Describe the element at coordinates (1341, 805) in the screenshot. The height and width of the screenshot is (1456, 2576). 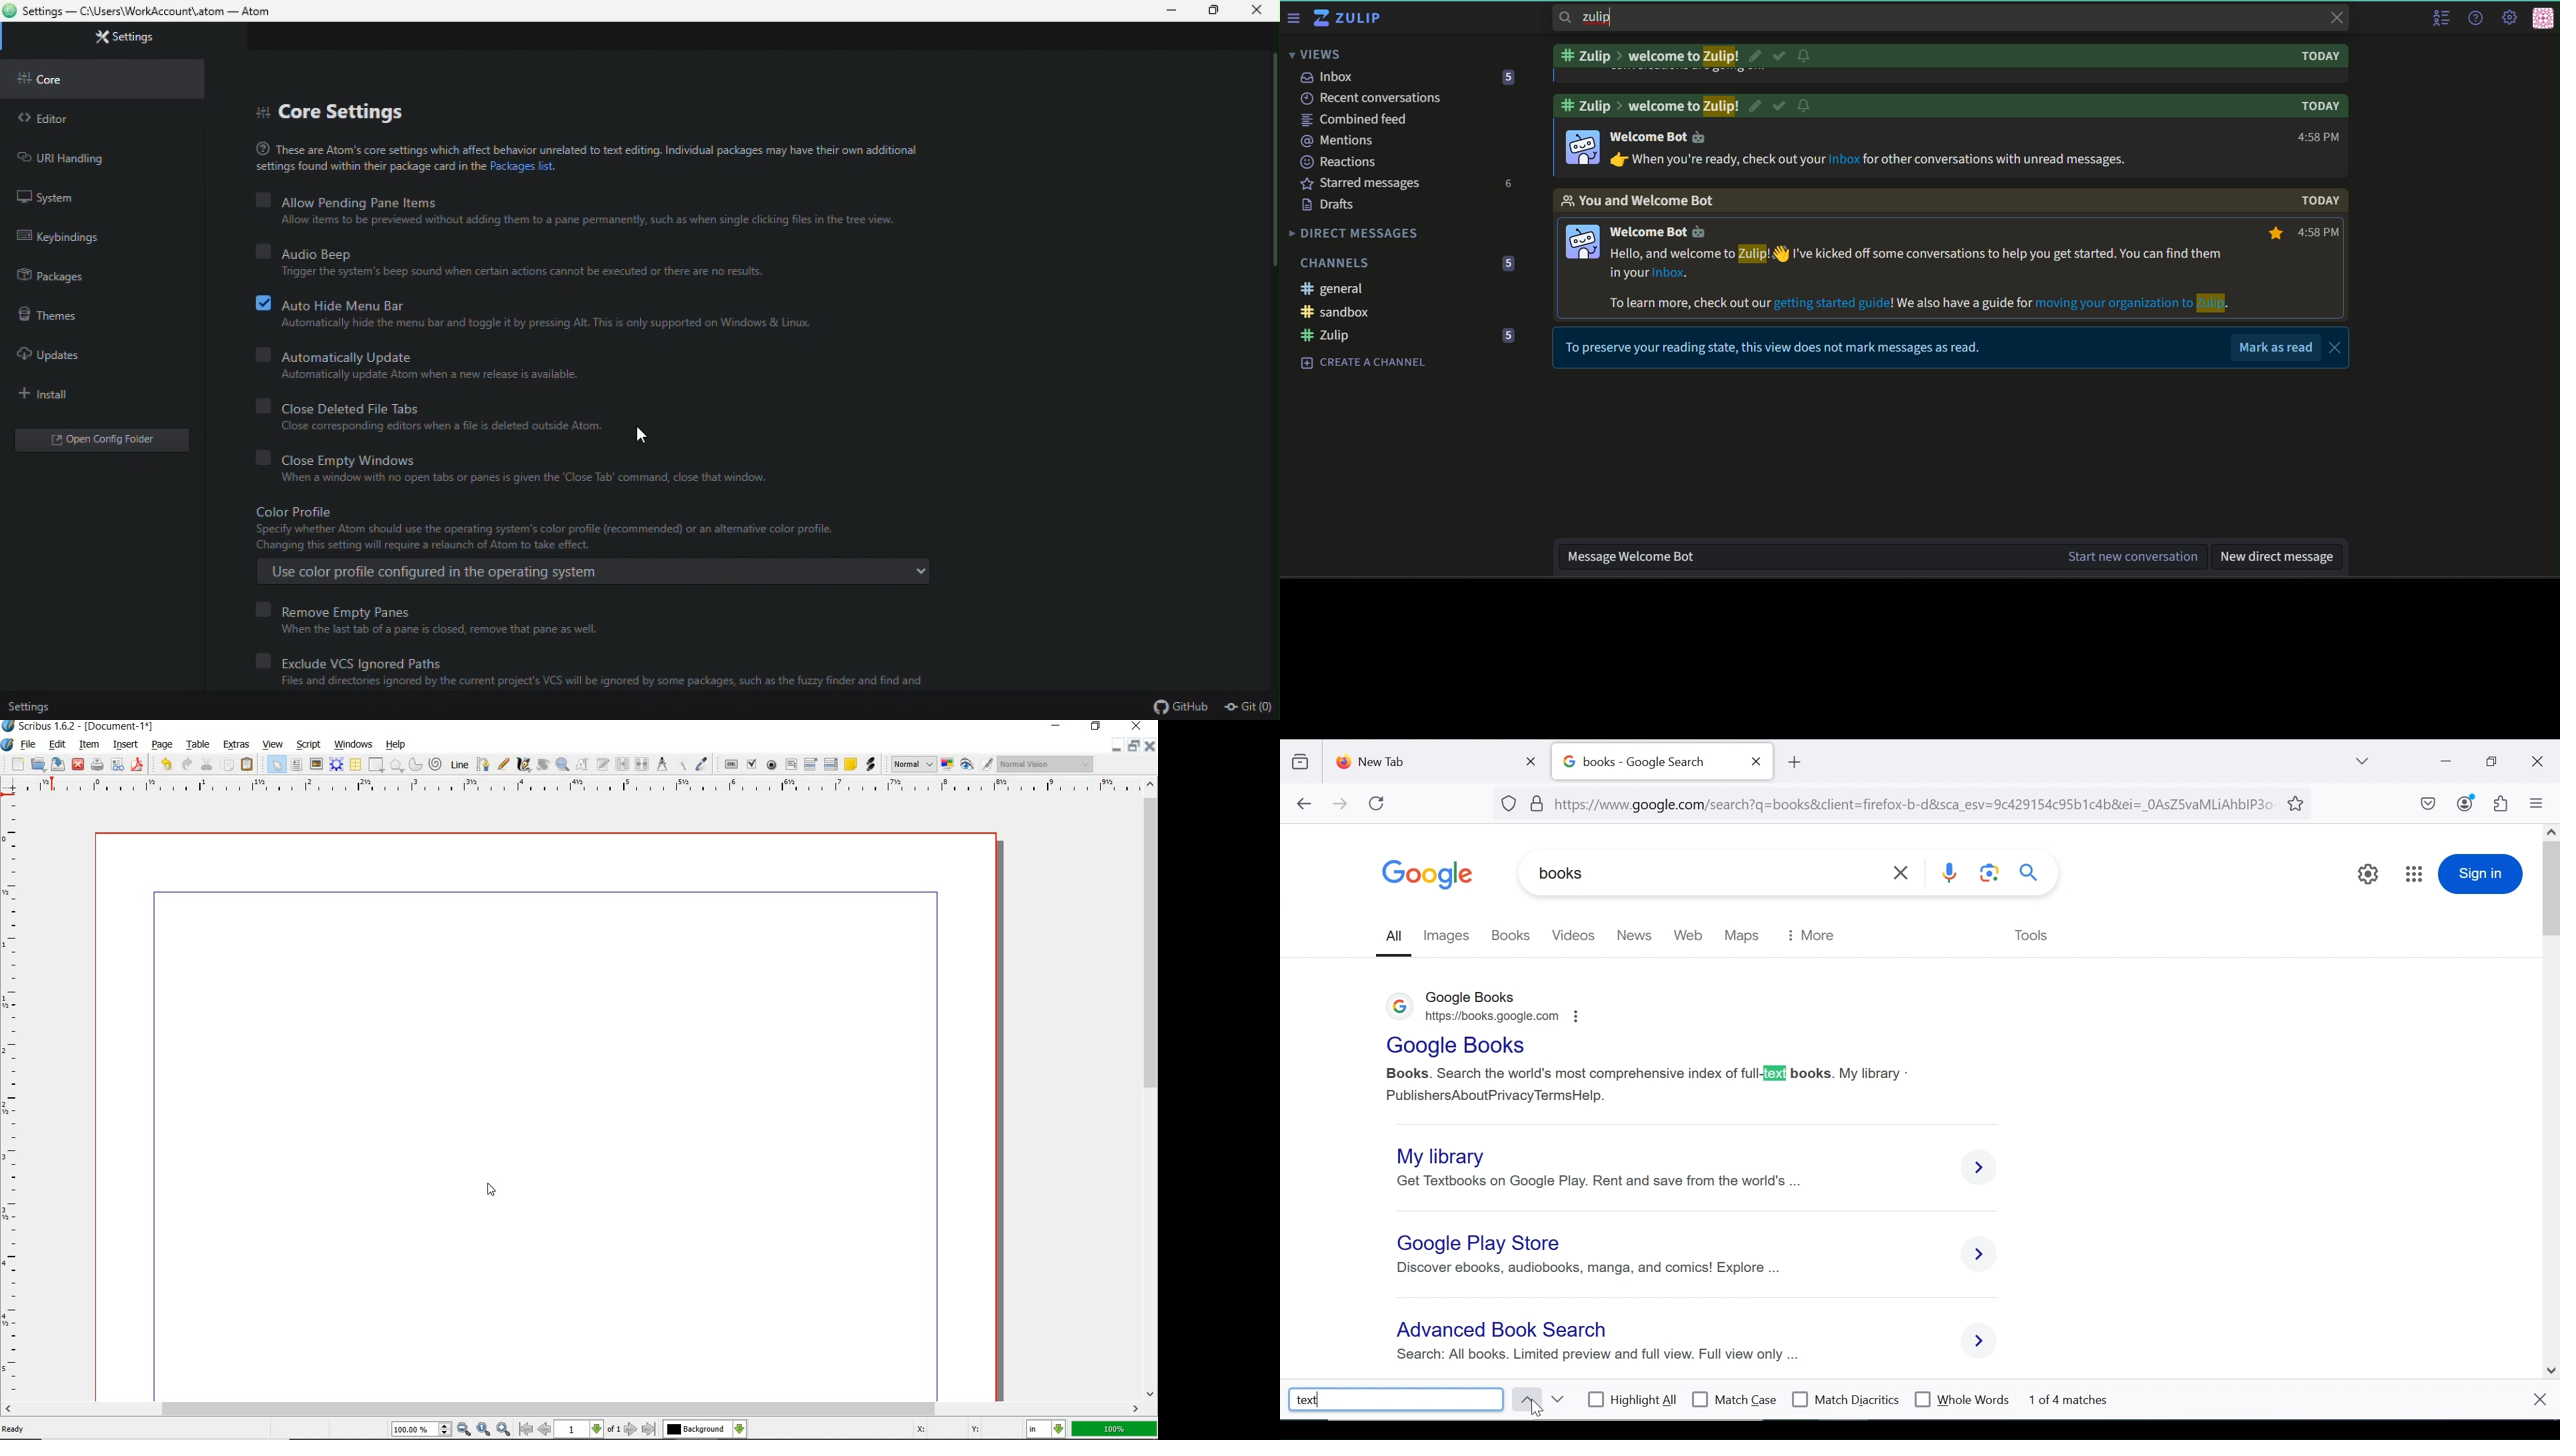
I see `forward` at that location.